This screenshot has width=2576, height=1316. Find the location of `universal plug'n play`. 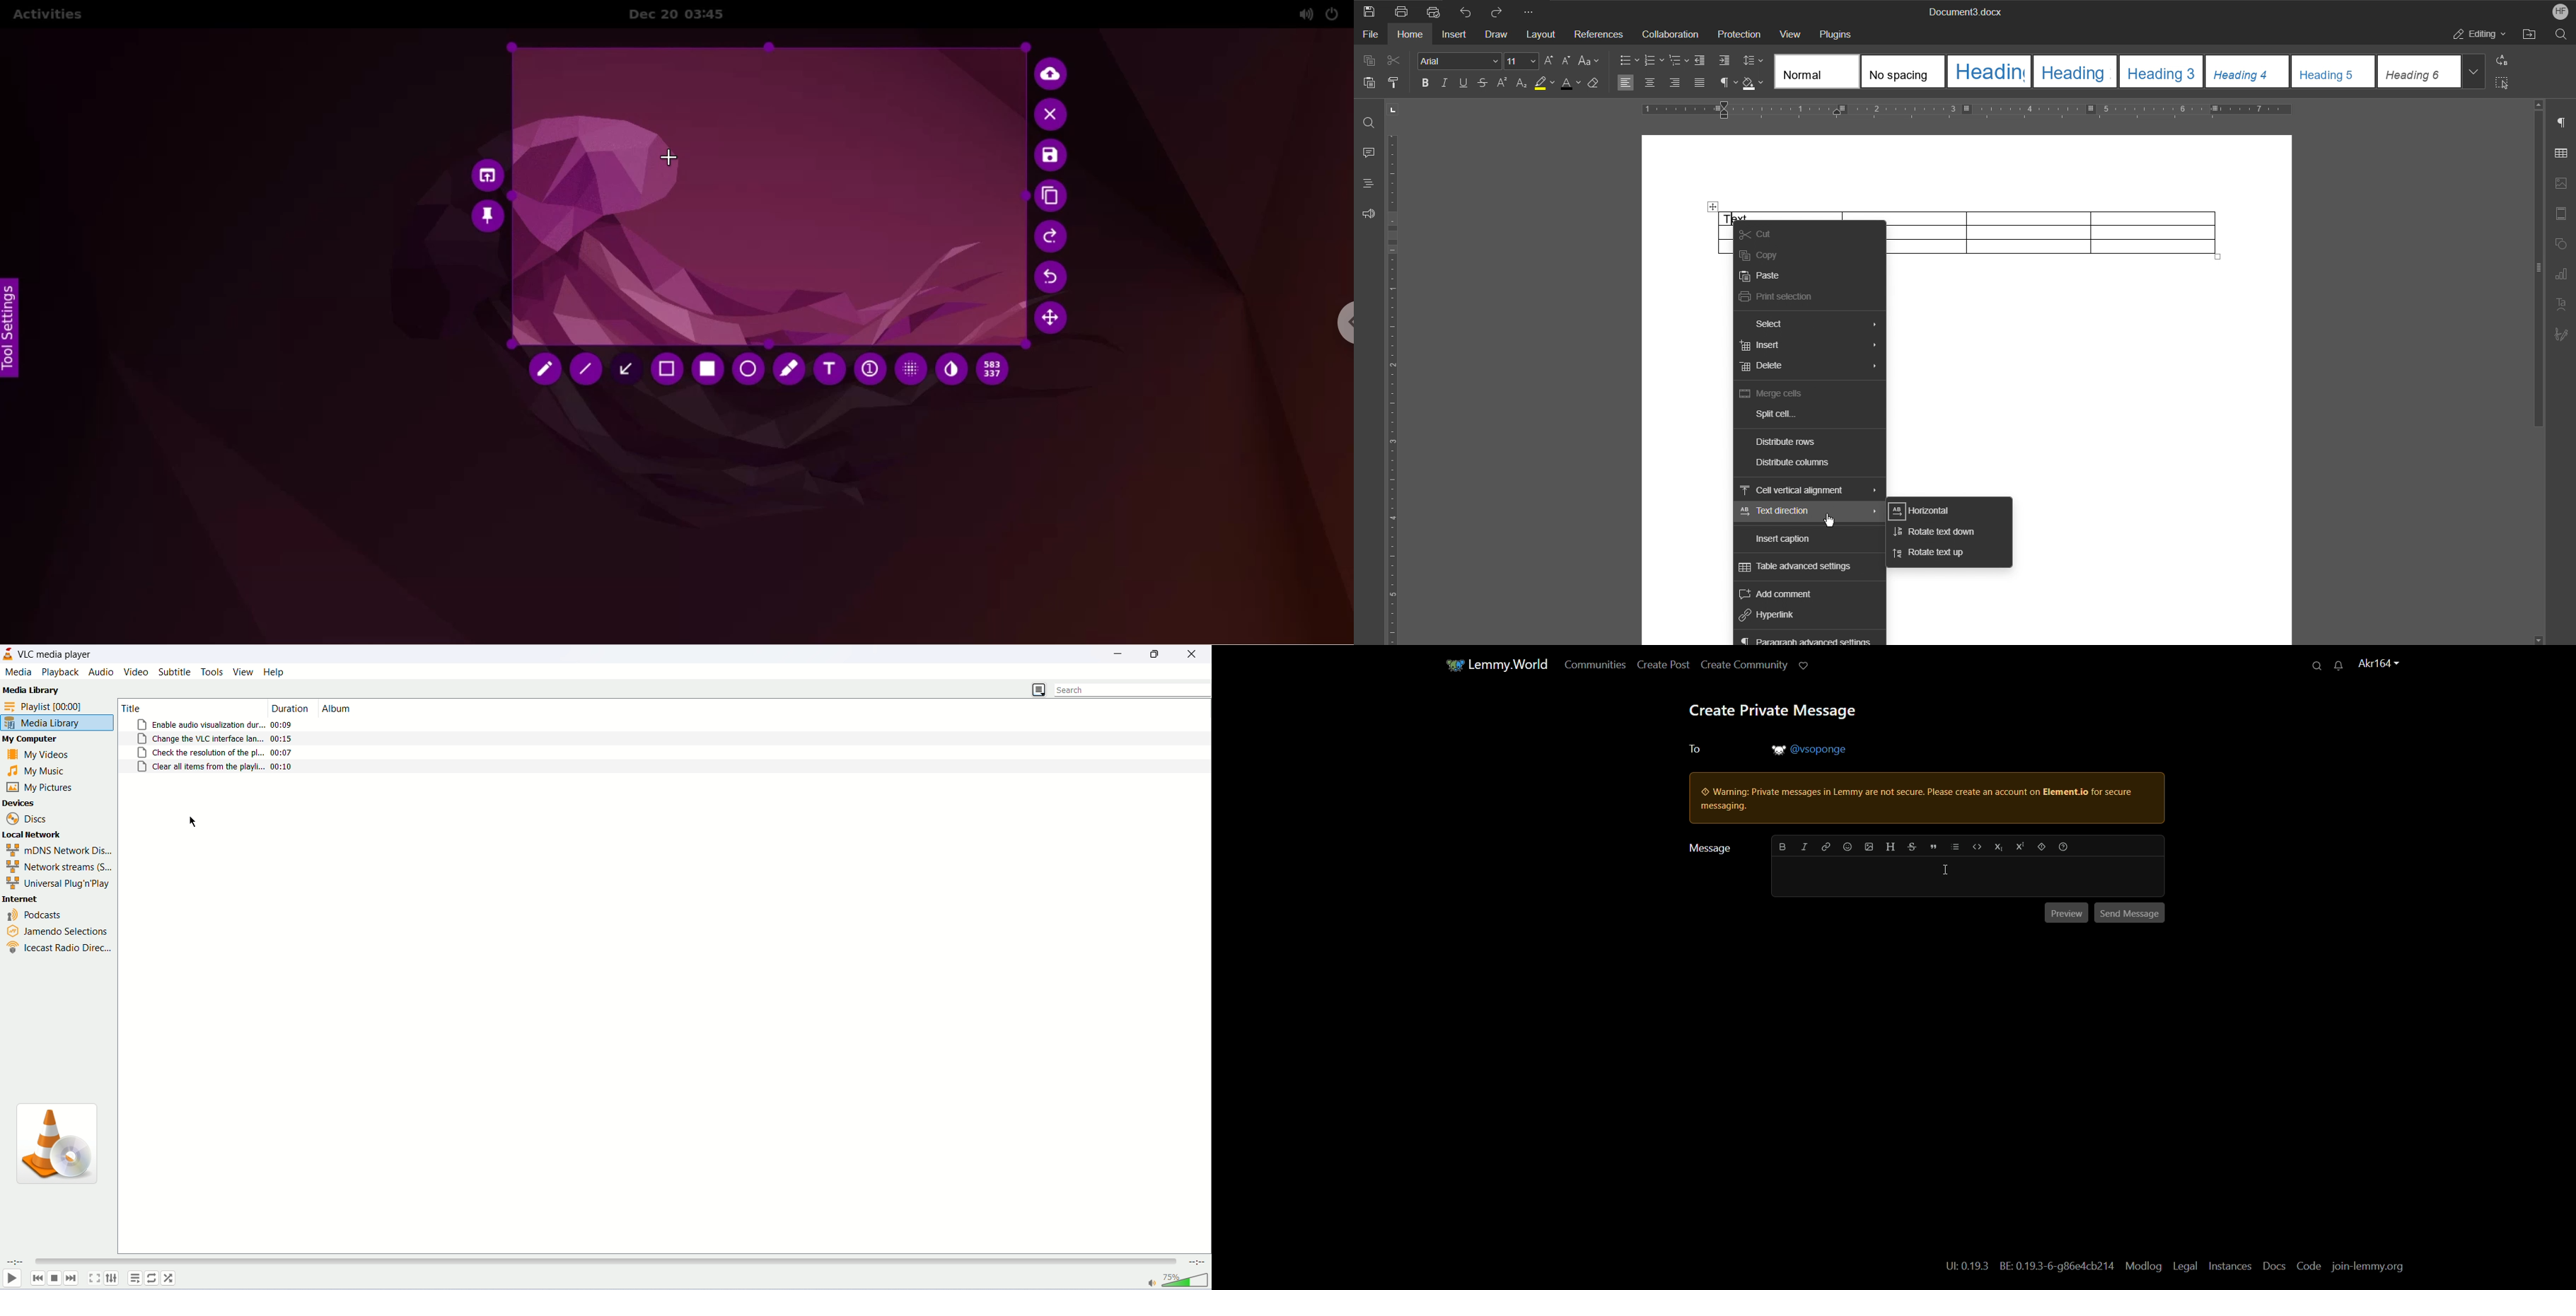

universal plug'n play is located at coordinates (59, 882).